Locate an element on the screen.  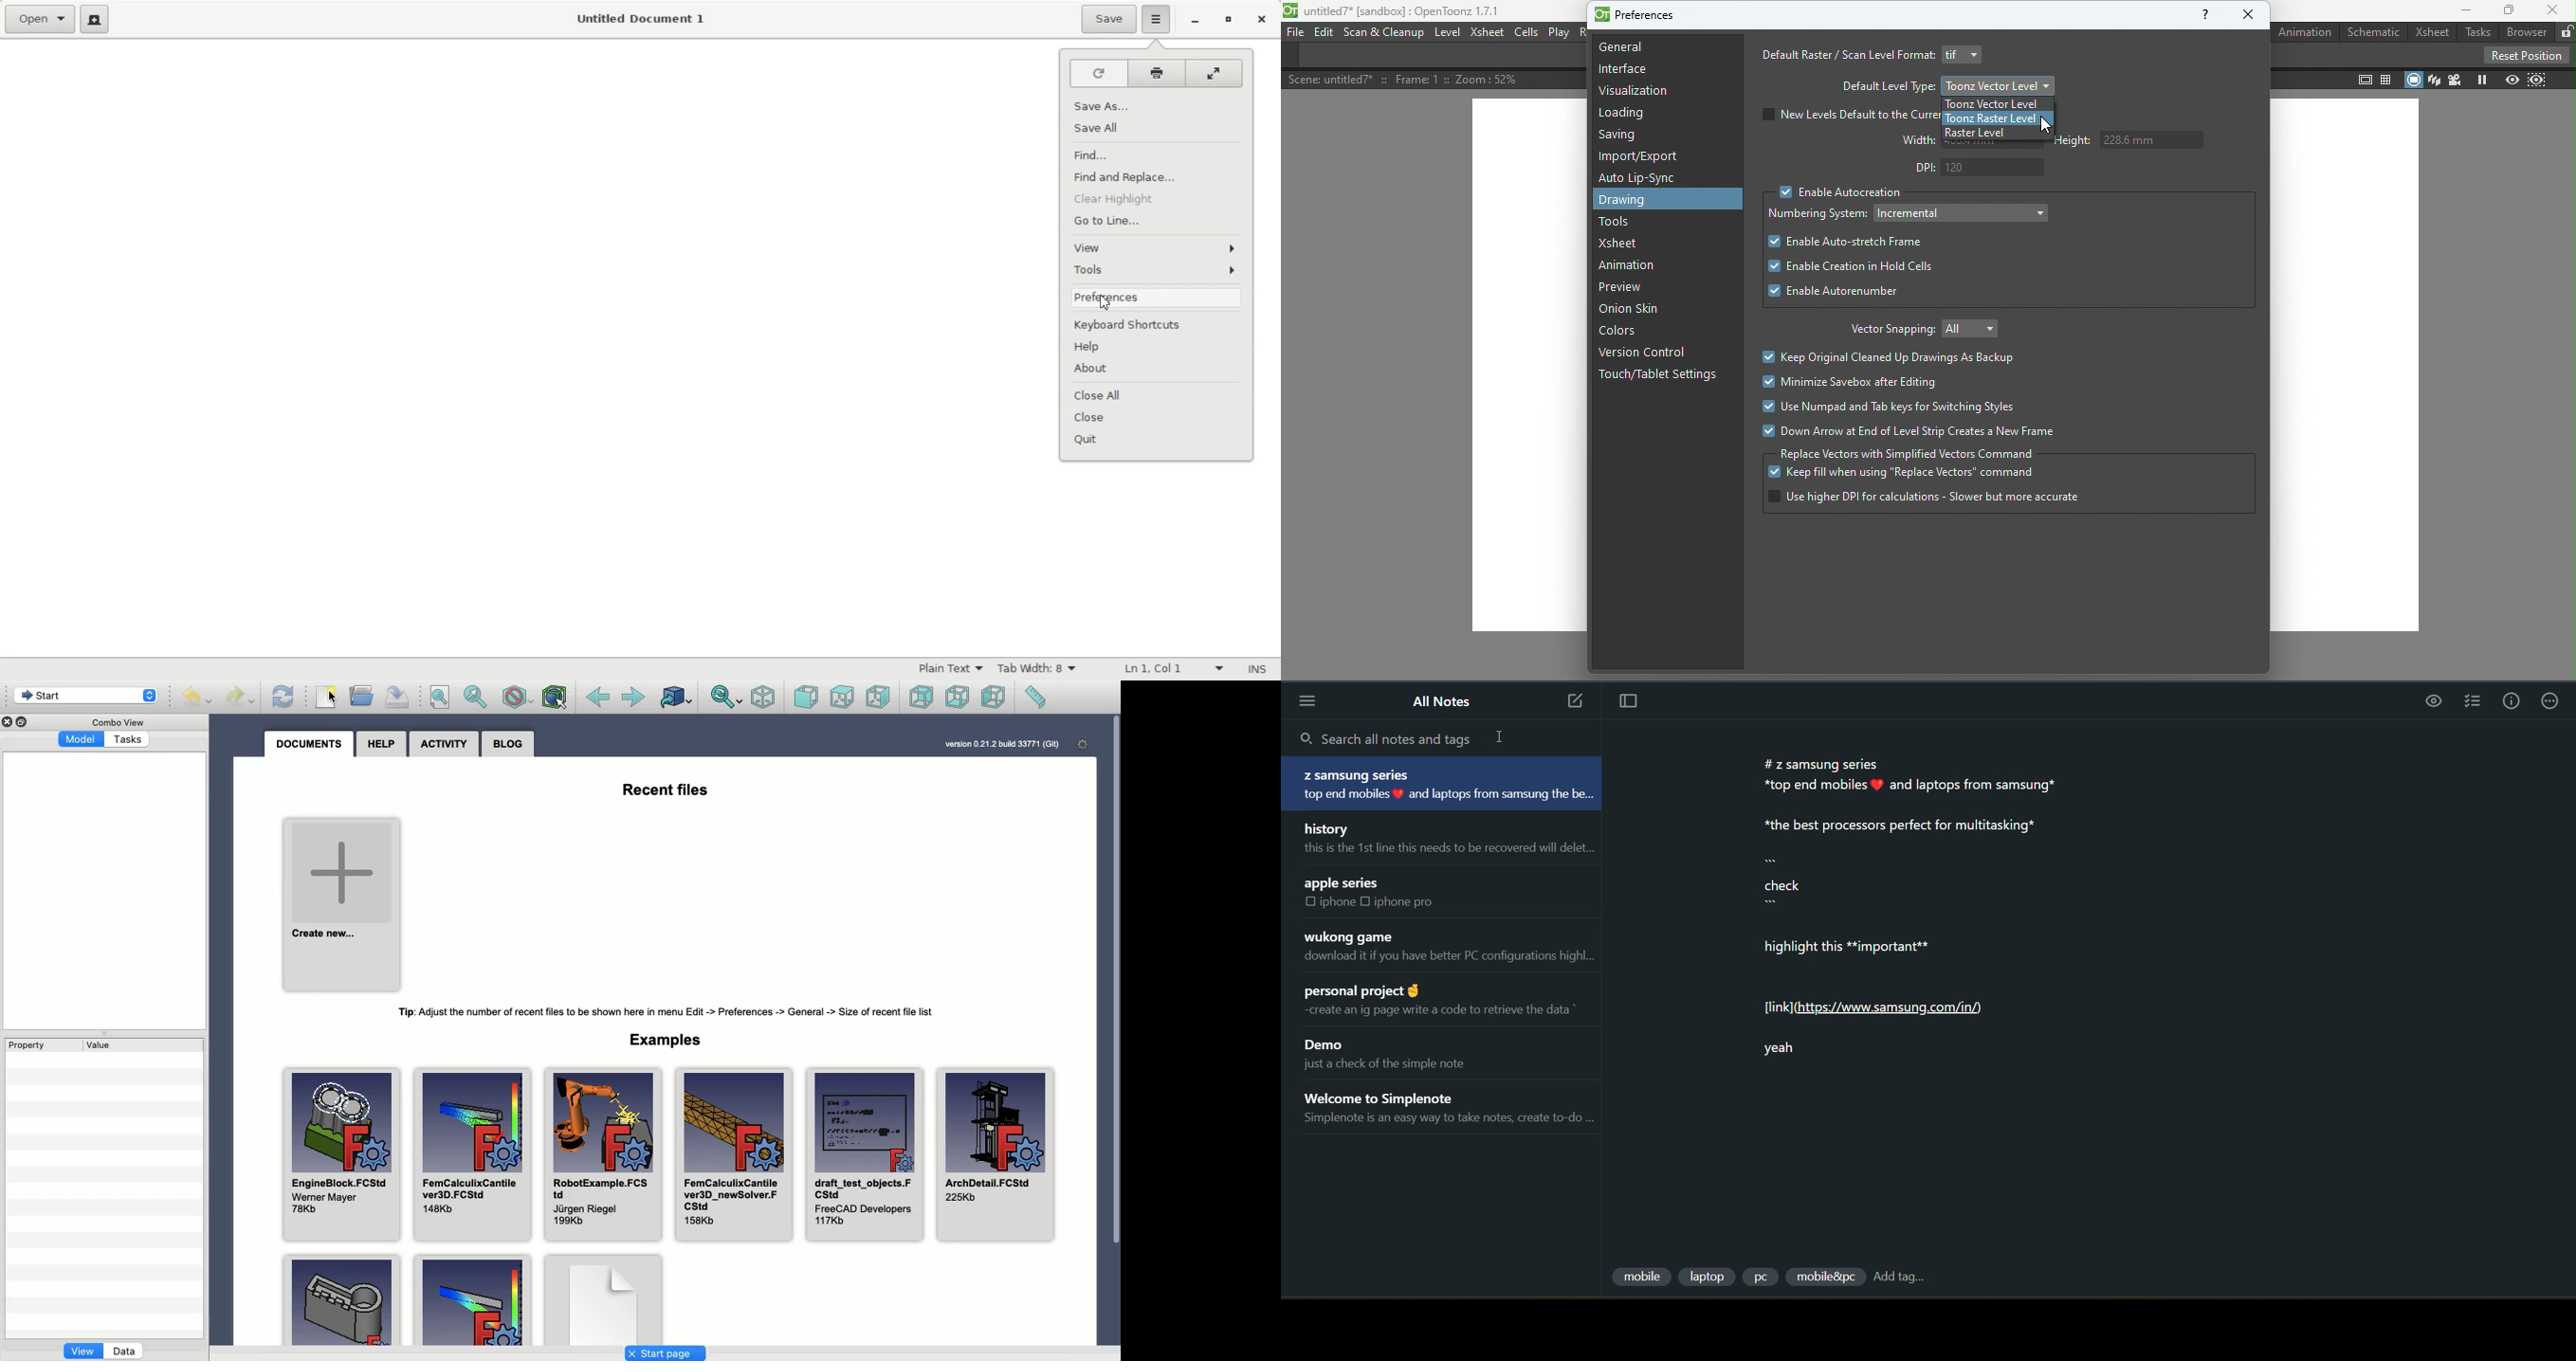
Fit selection is located at coordinates (477, 696).